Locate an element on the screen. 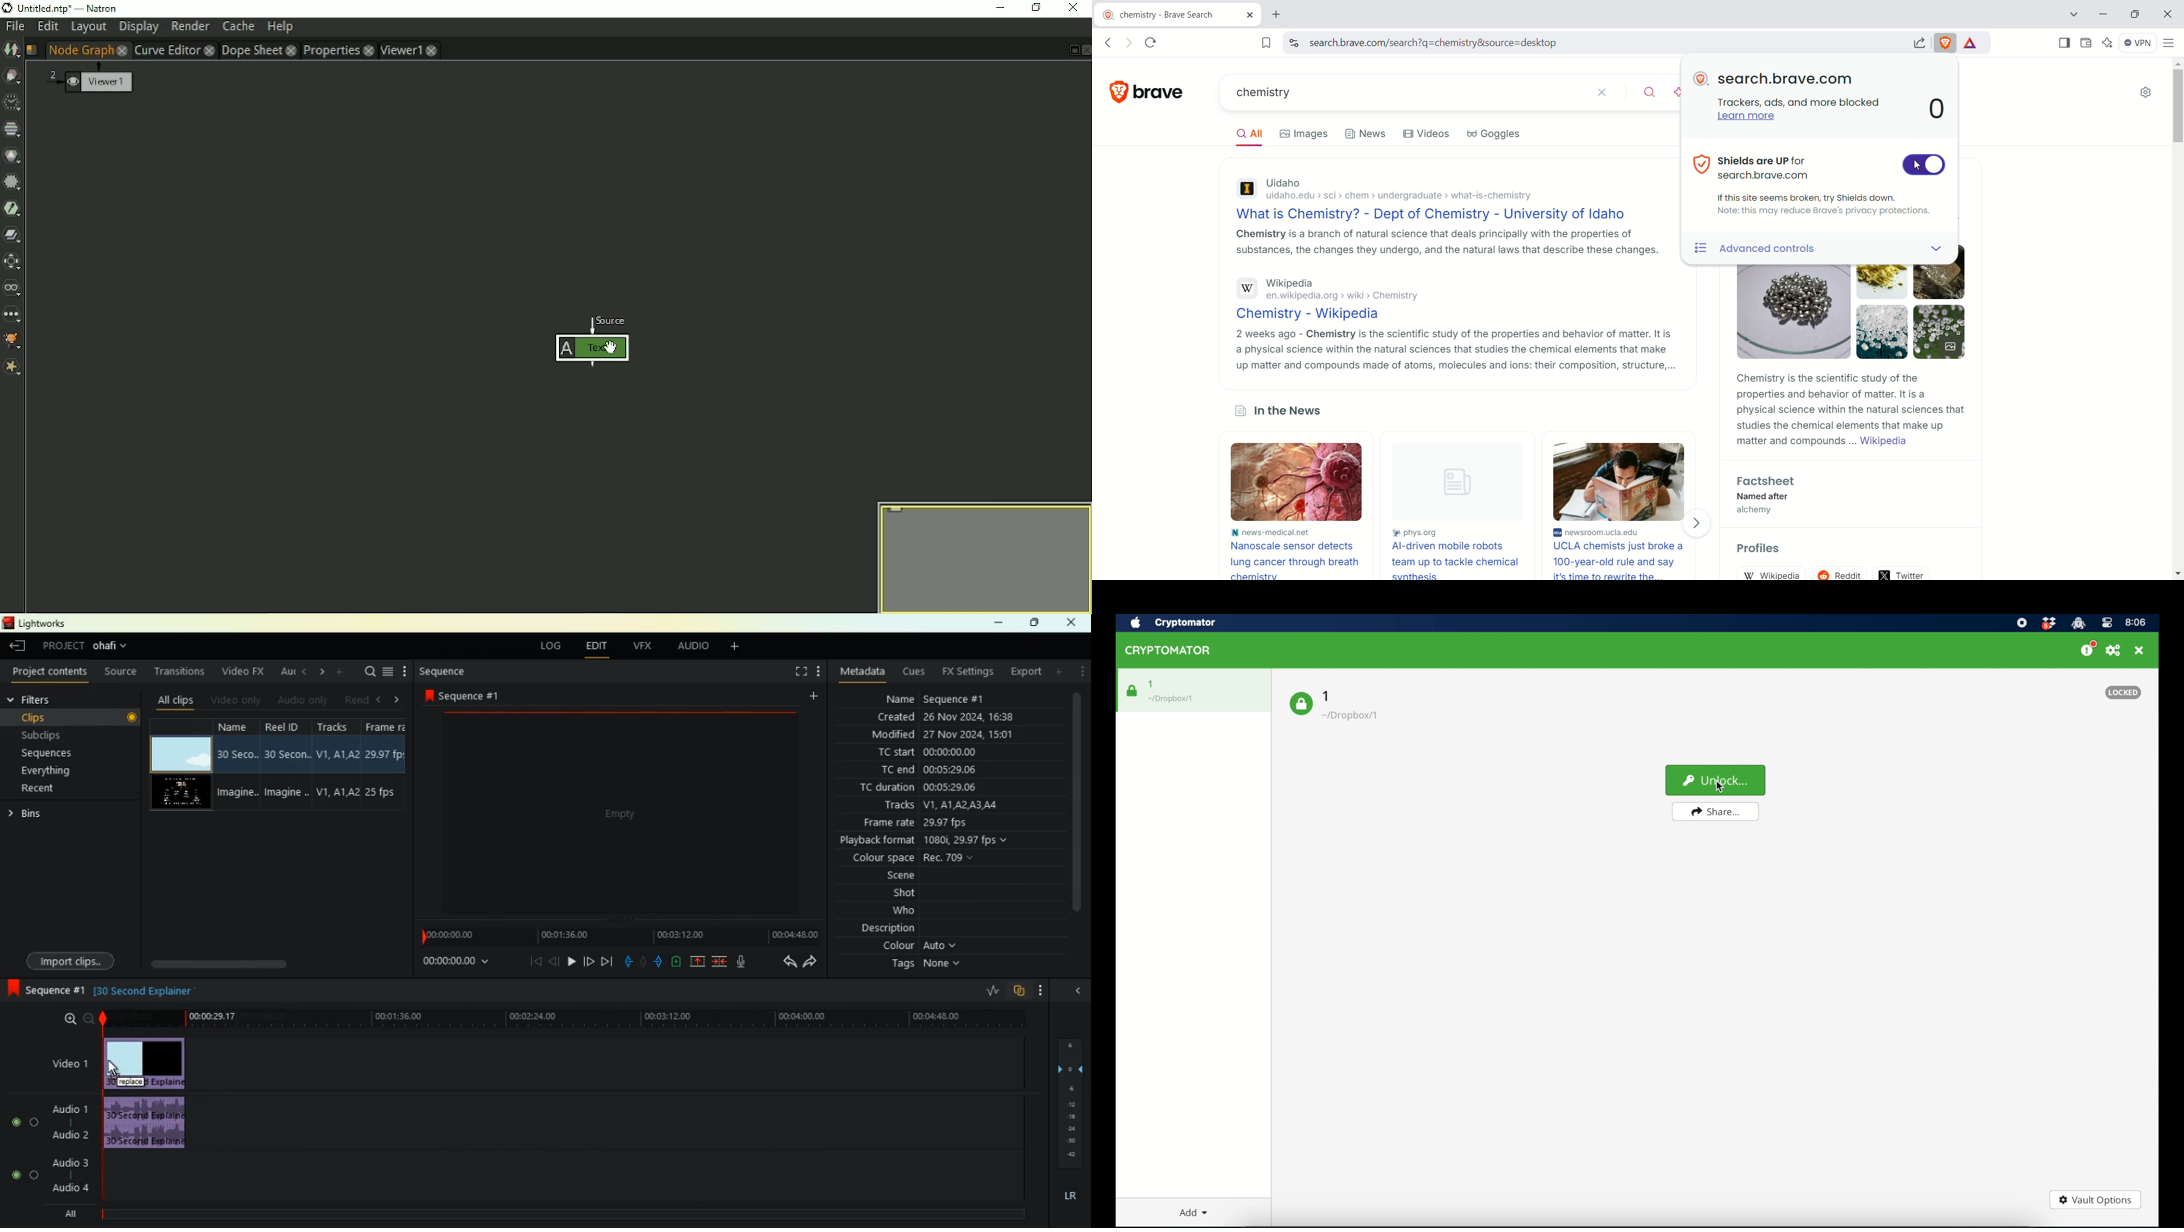 Image resolution: width=2184 pixels, height=1232 pixels. pointer cursor is located at coordinates (1916, 166).